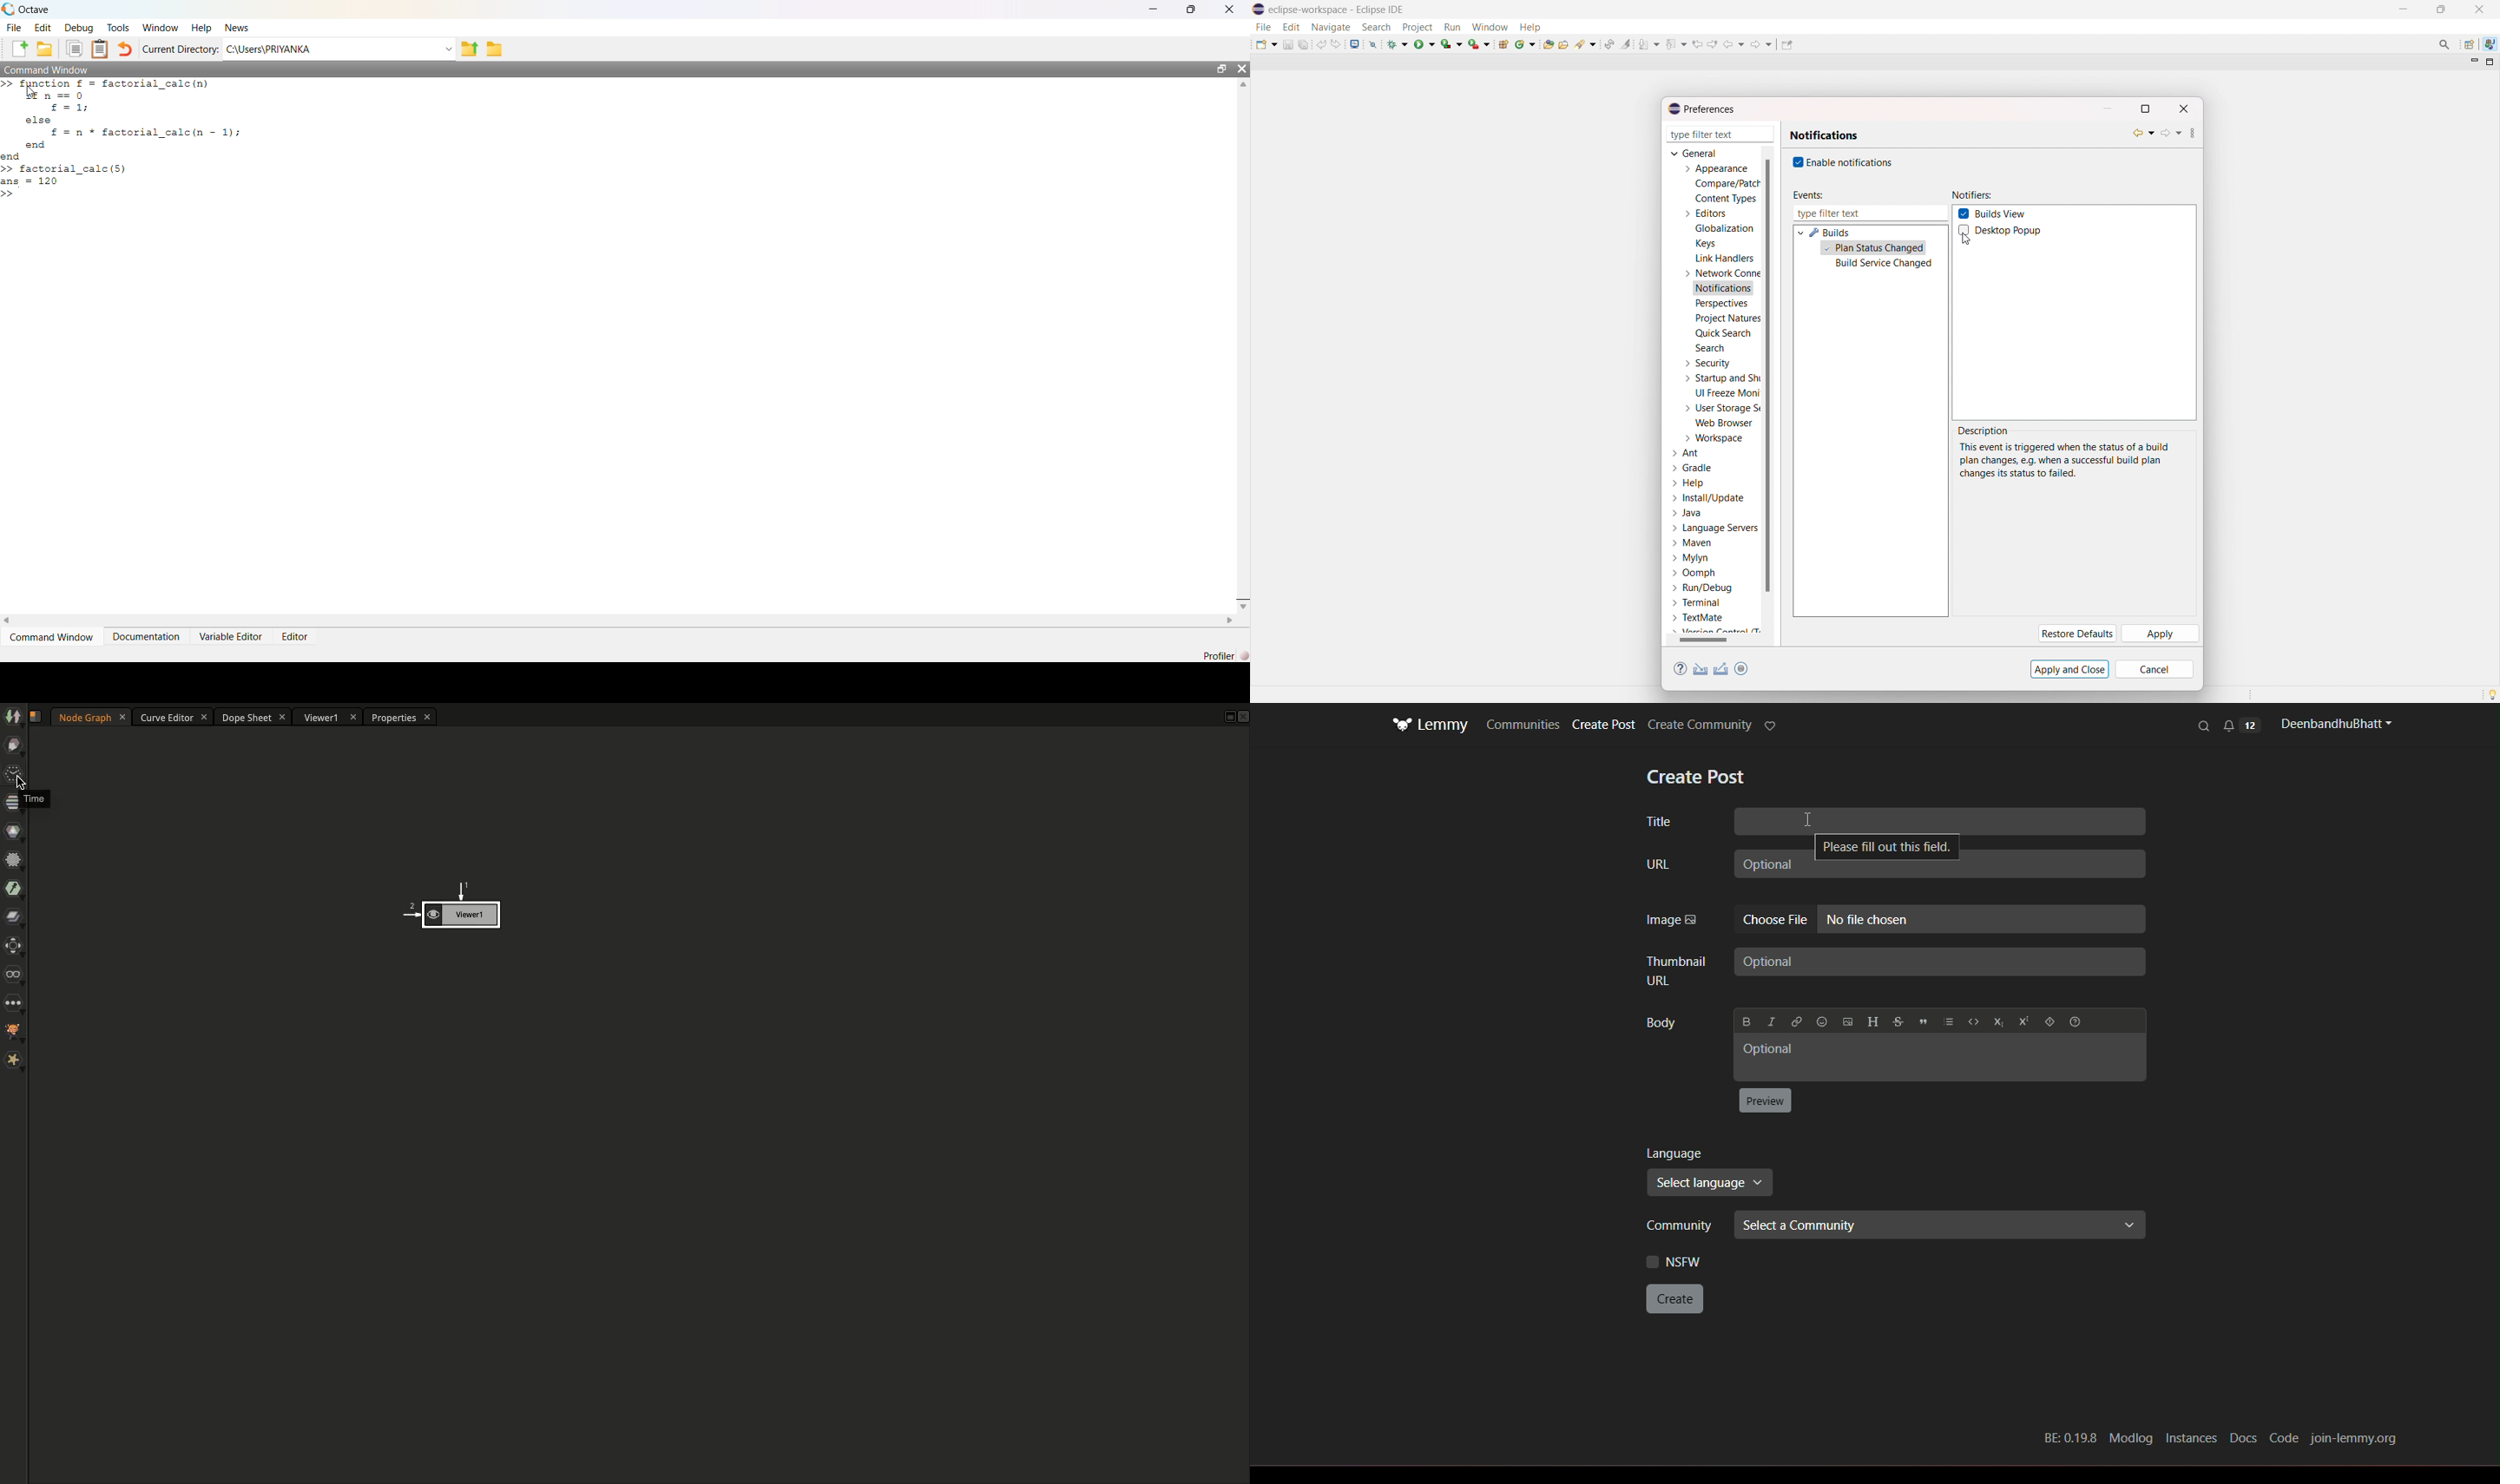 The image size is (2520, 1484). Describe the element at coordinates (1290, 27) in the screenshot. I see `edit` at that location.